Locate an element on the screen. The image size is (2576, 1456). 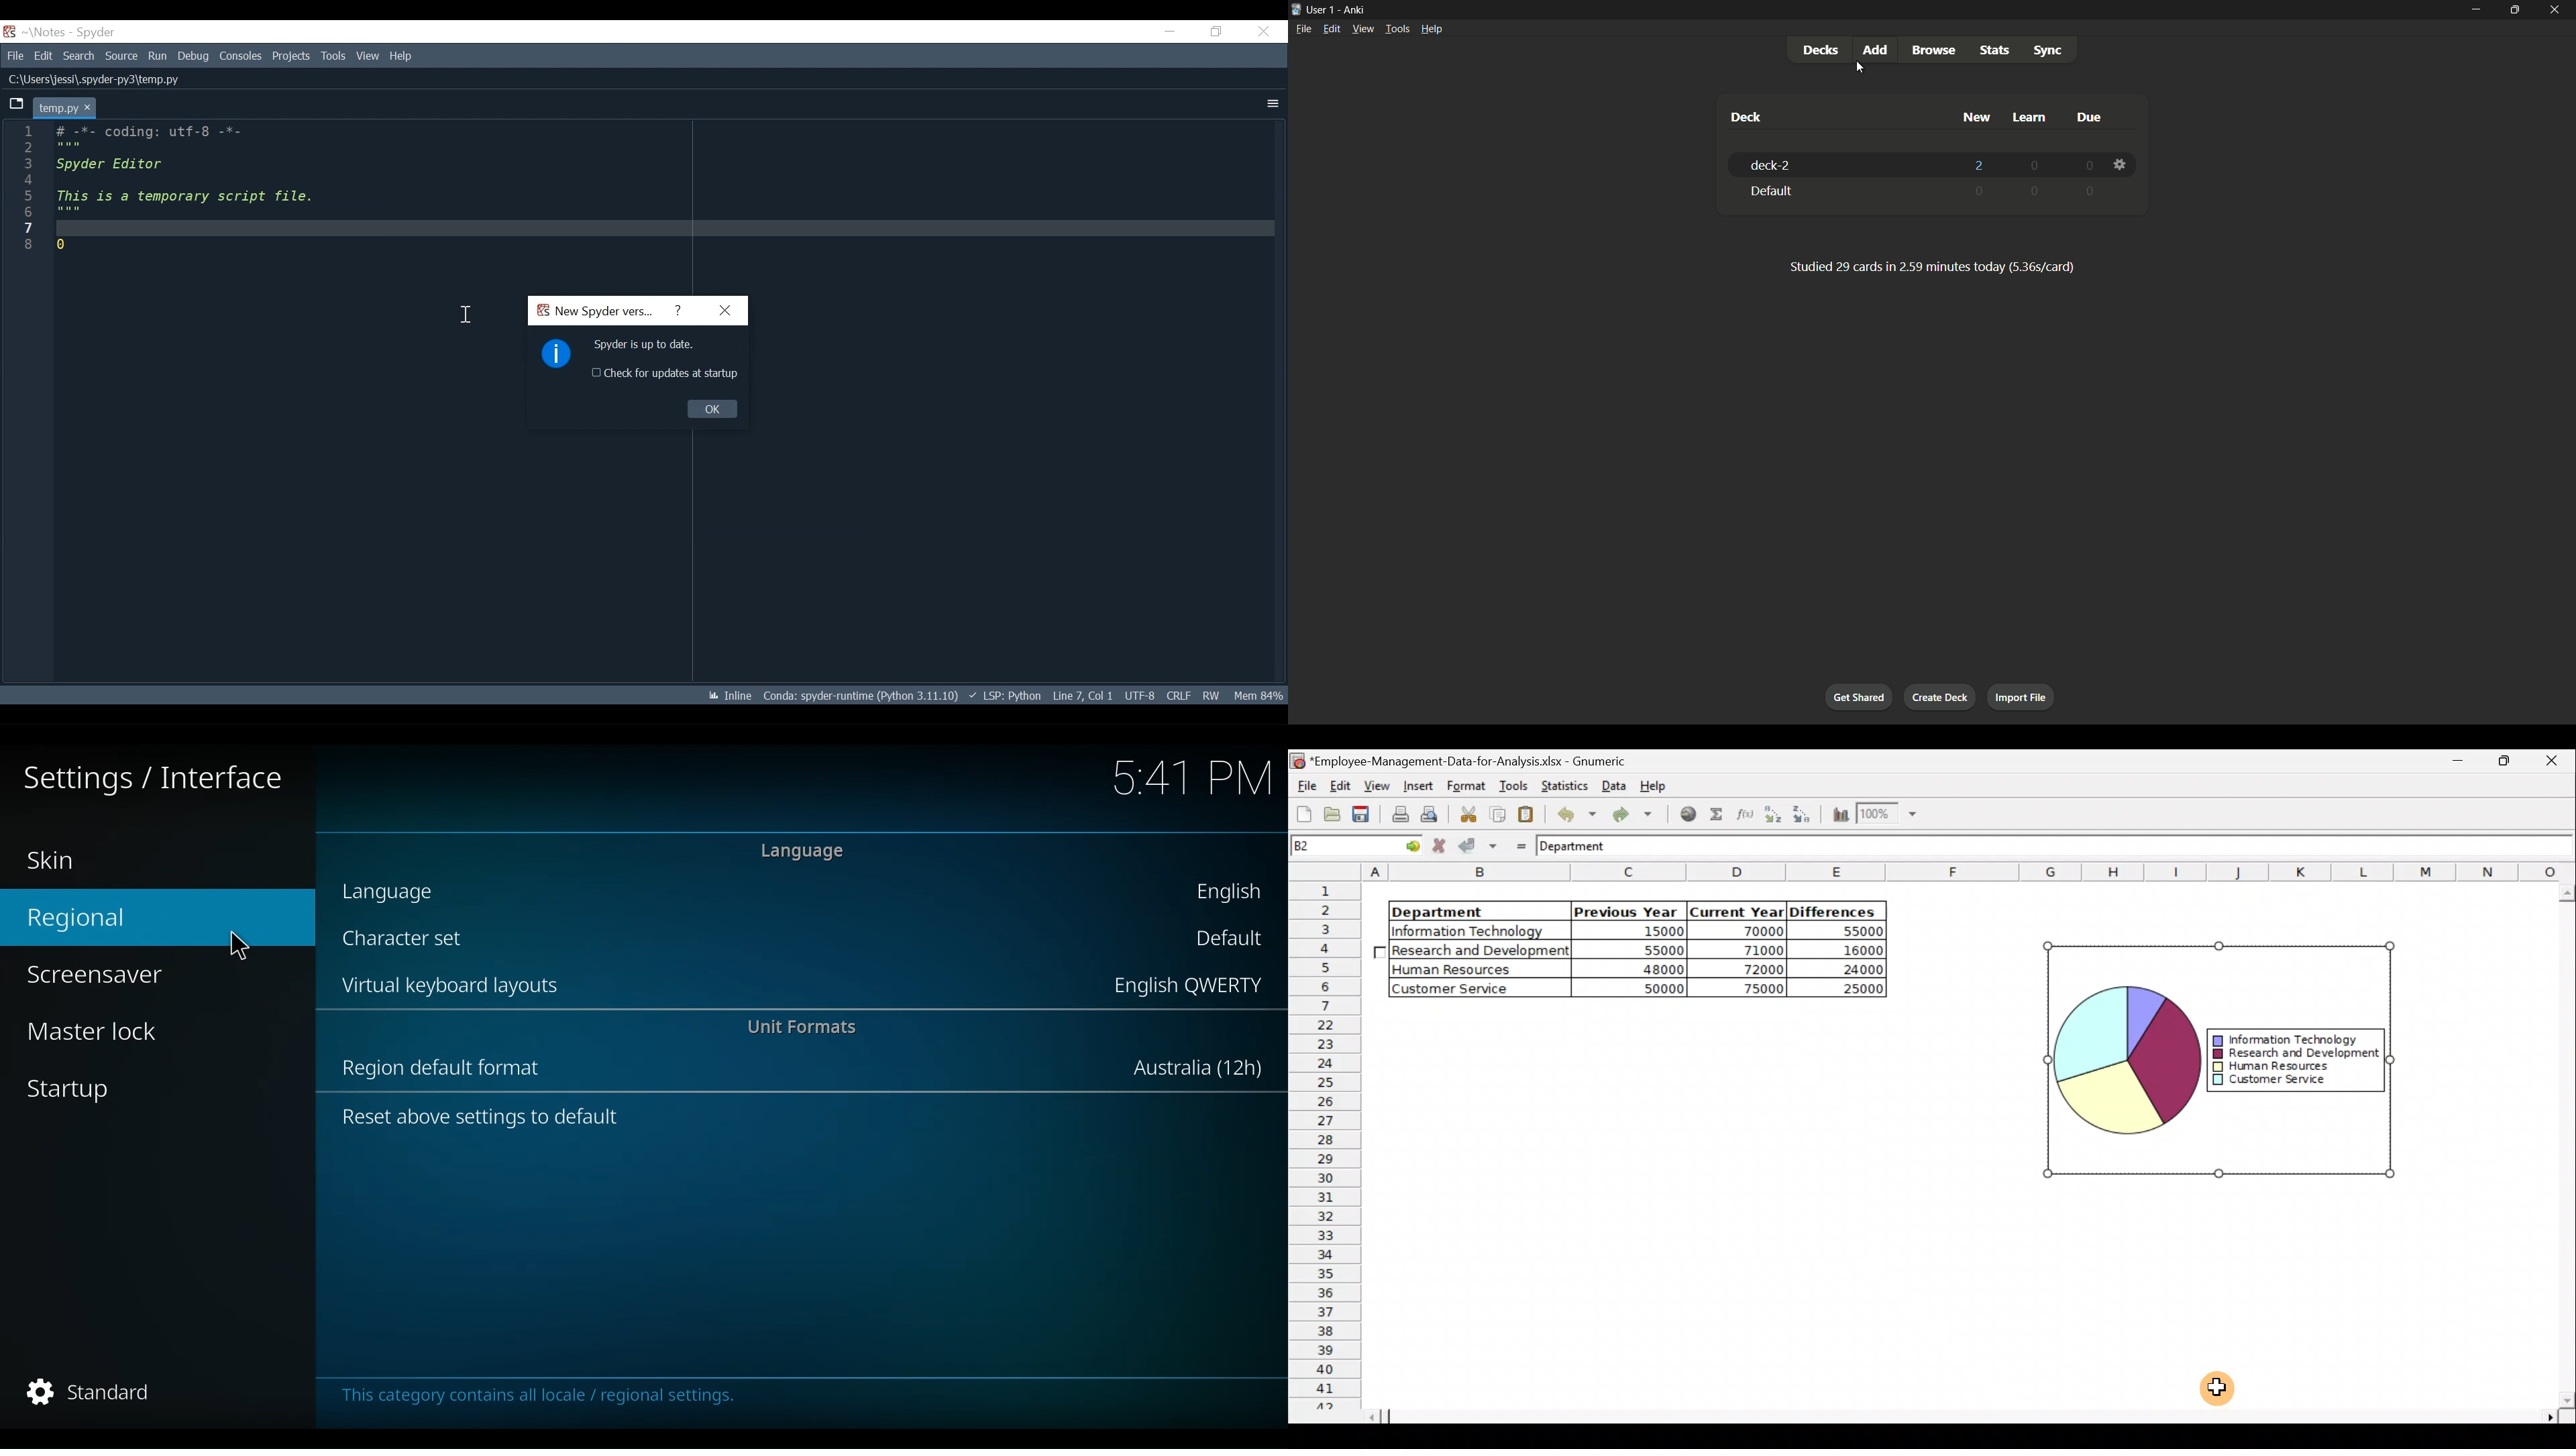
OK is located at coordinates (712, 409).